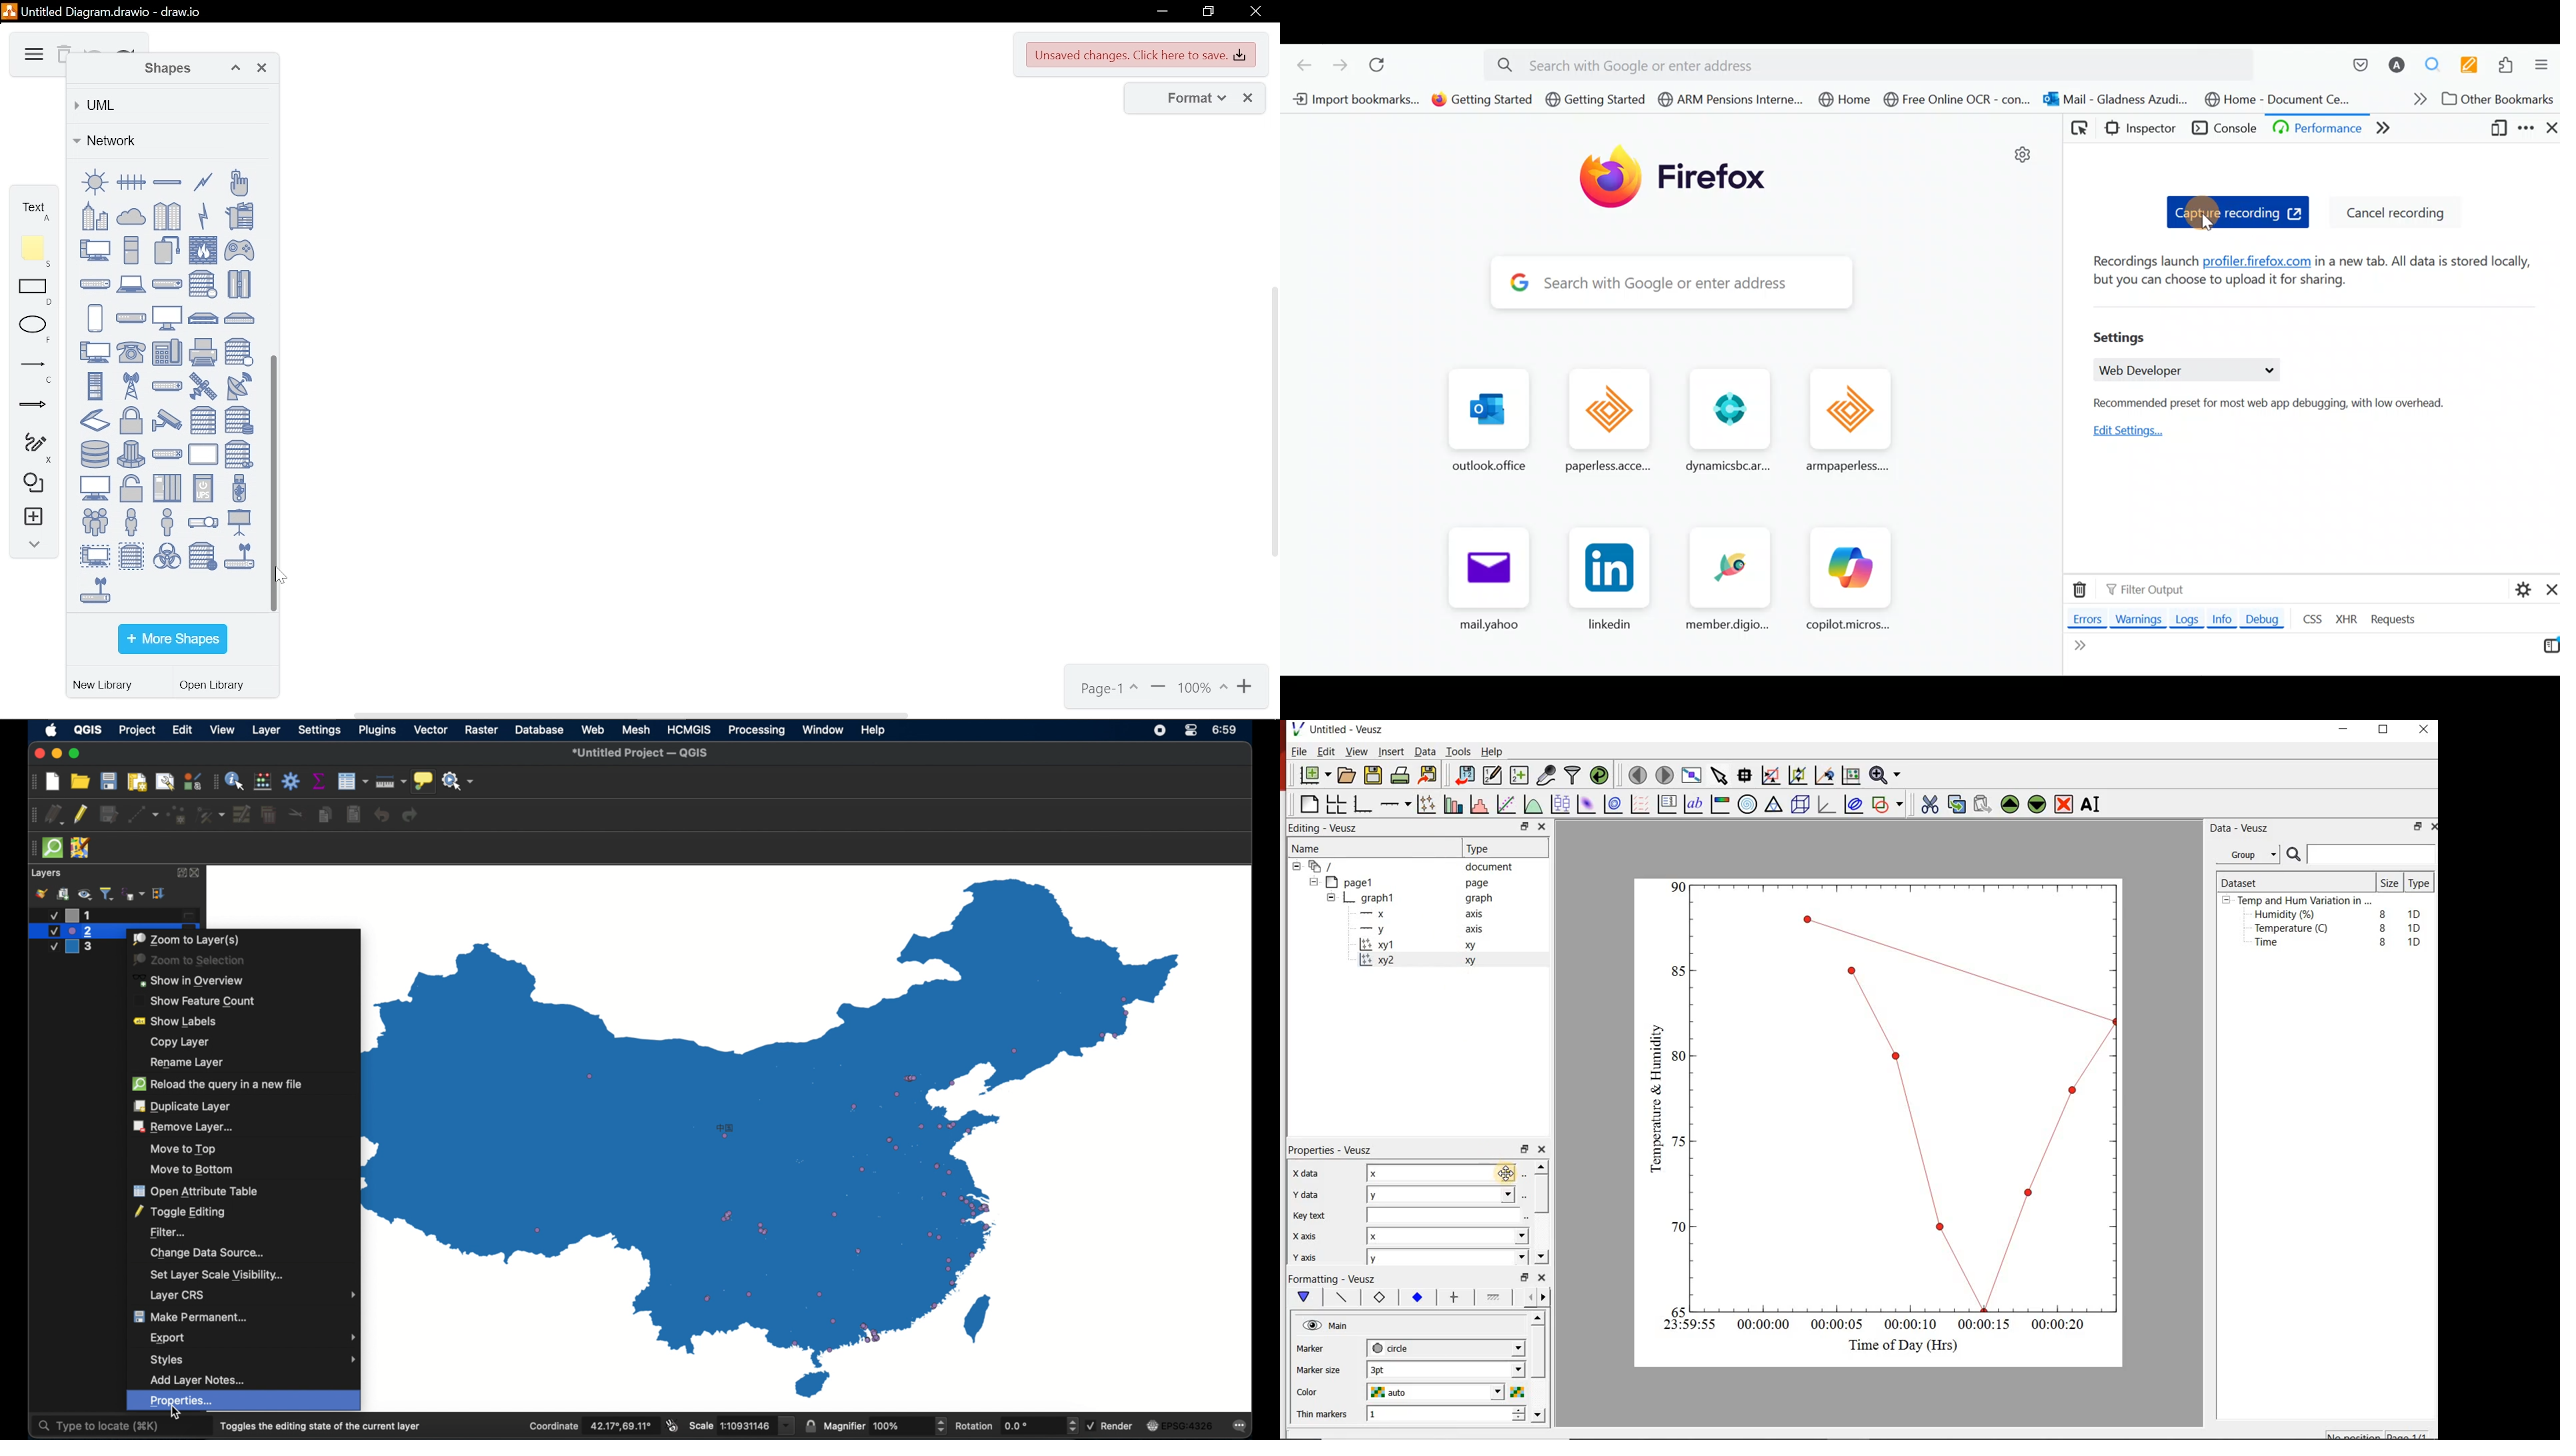 Image resolution: width=2576 pixels, height=1456 pixels. I want to click on supercomputer, so click(131, 454).